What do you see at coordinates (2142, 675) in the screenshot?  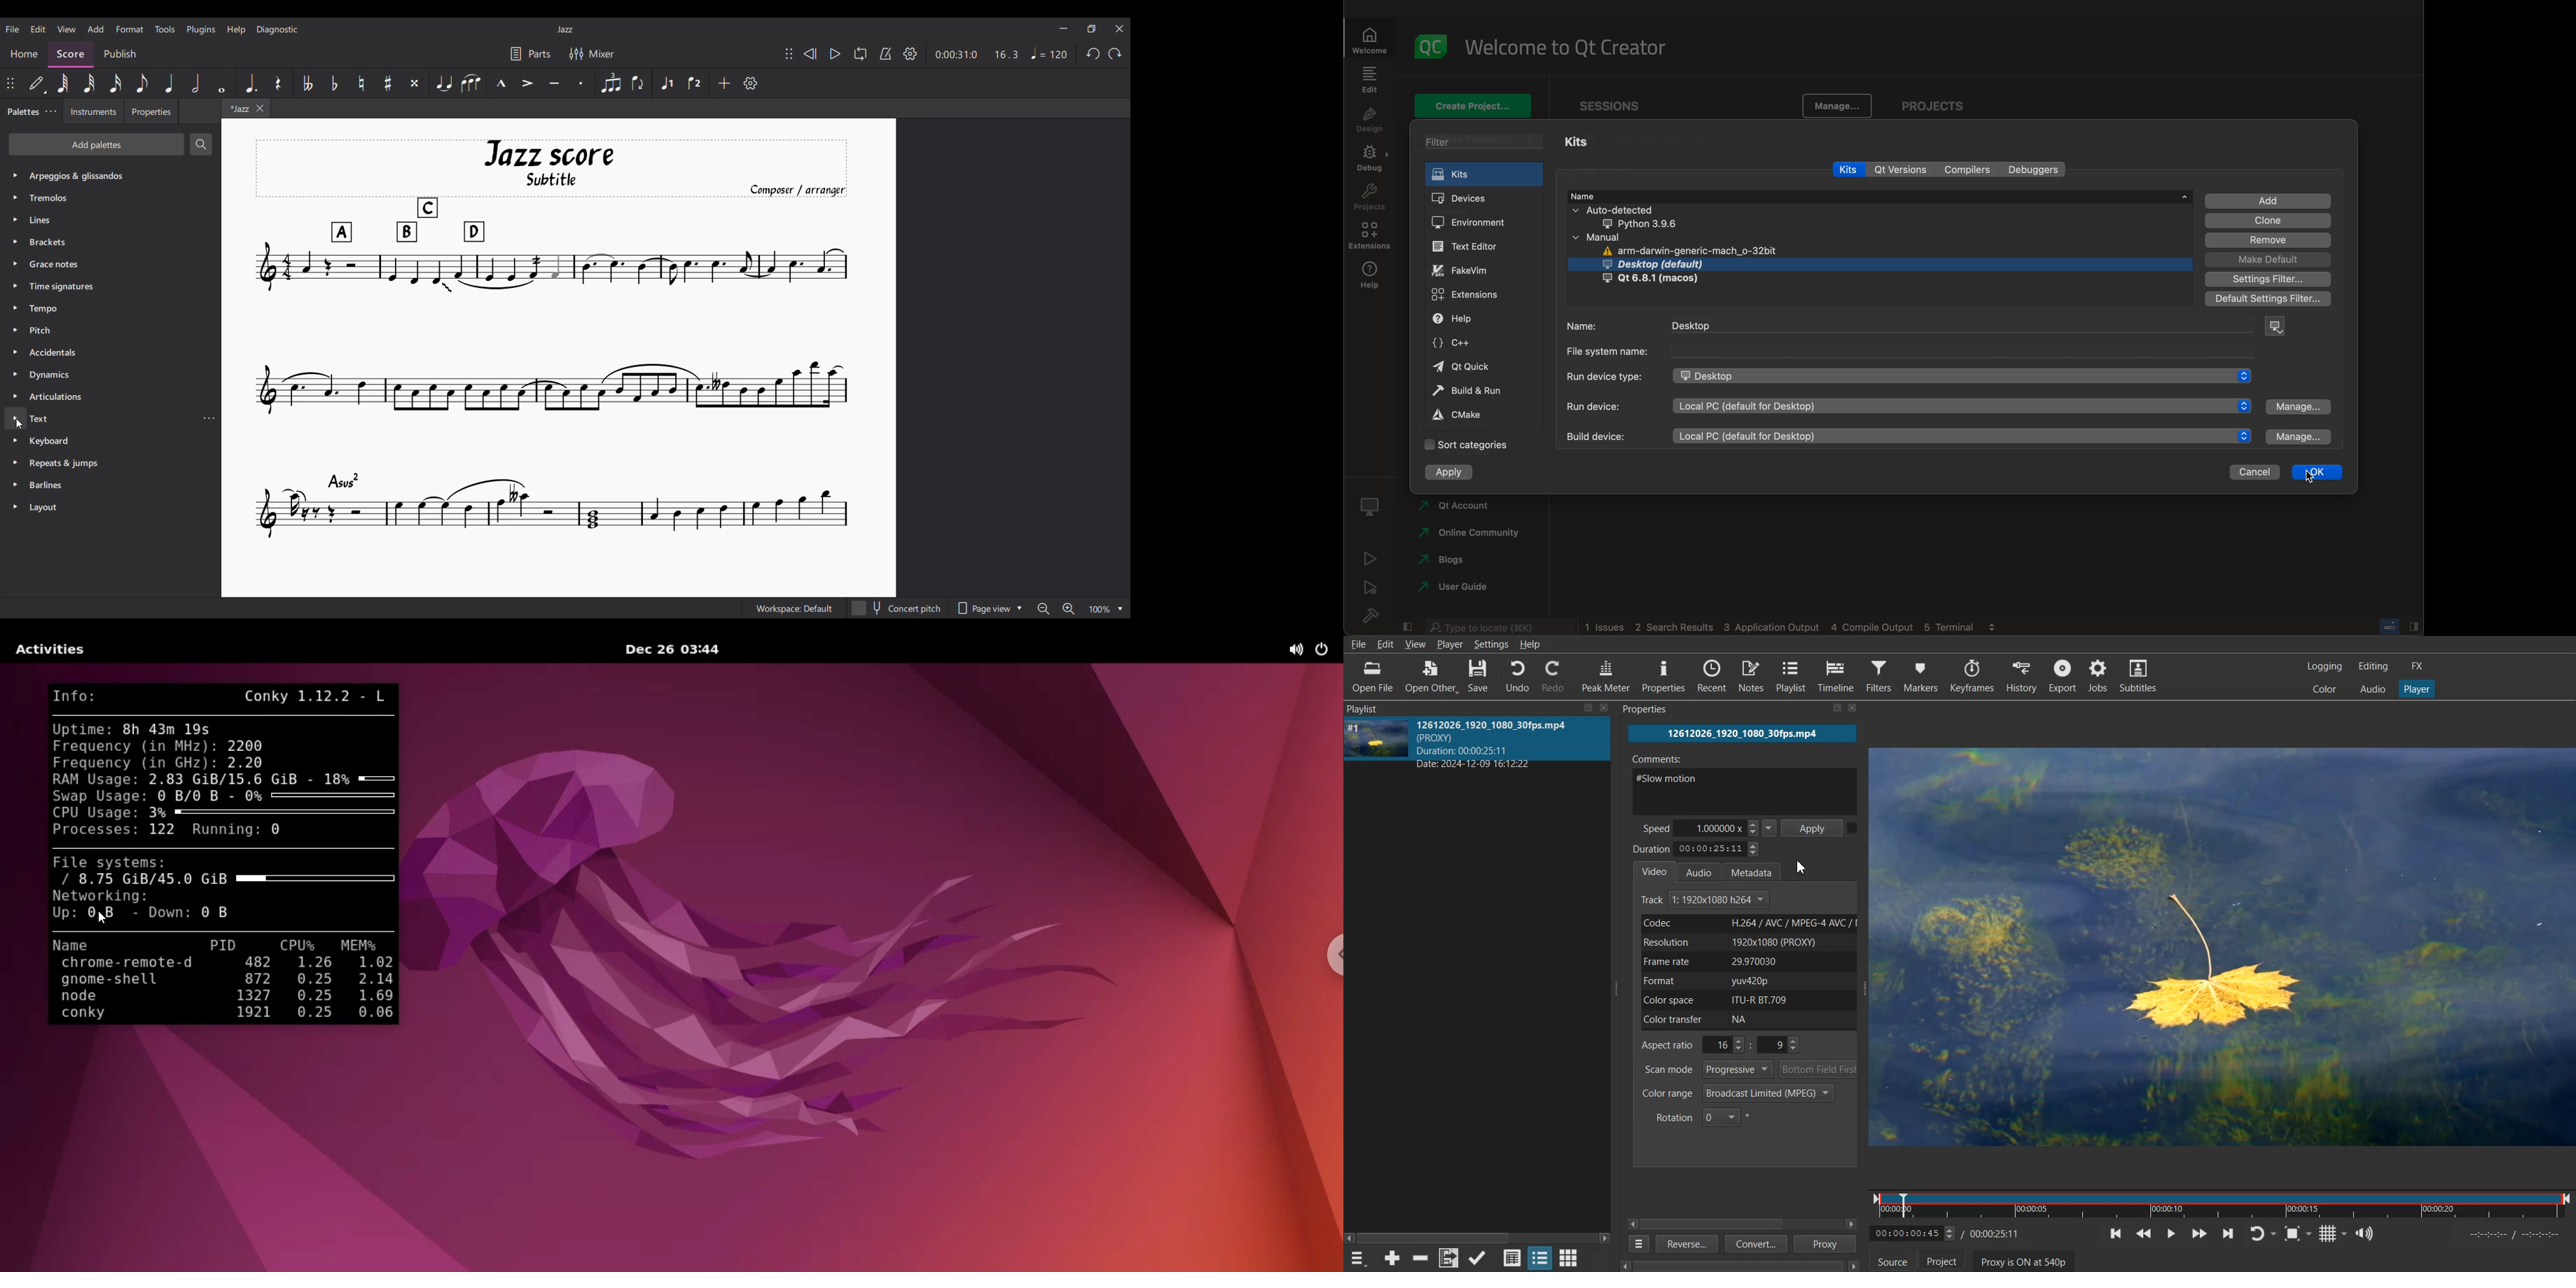 I see `Subtitle` at bounding box center [2142, 675].